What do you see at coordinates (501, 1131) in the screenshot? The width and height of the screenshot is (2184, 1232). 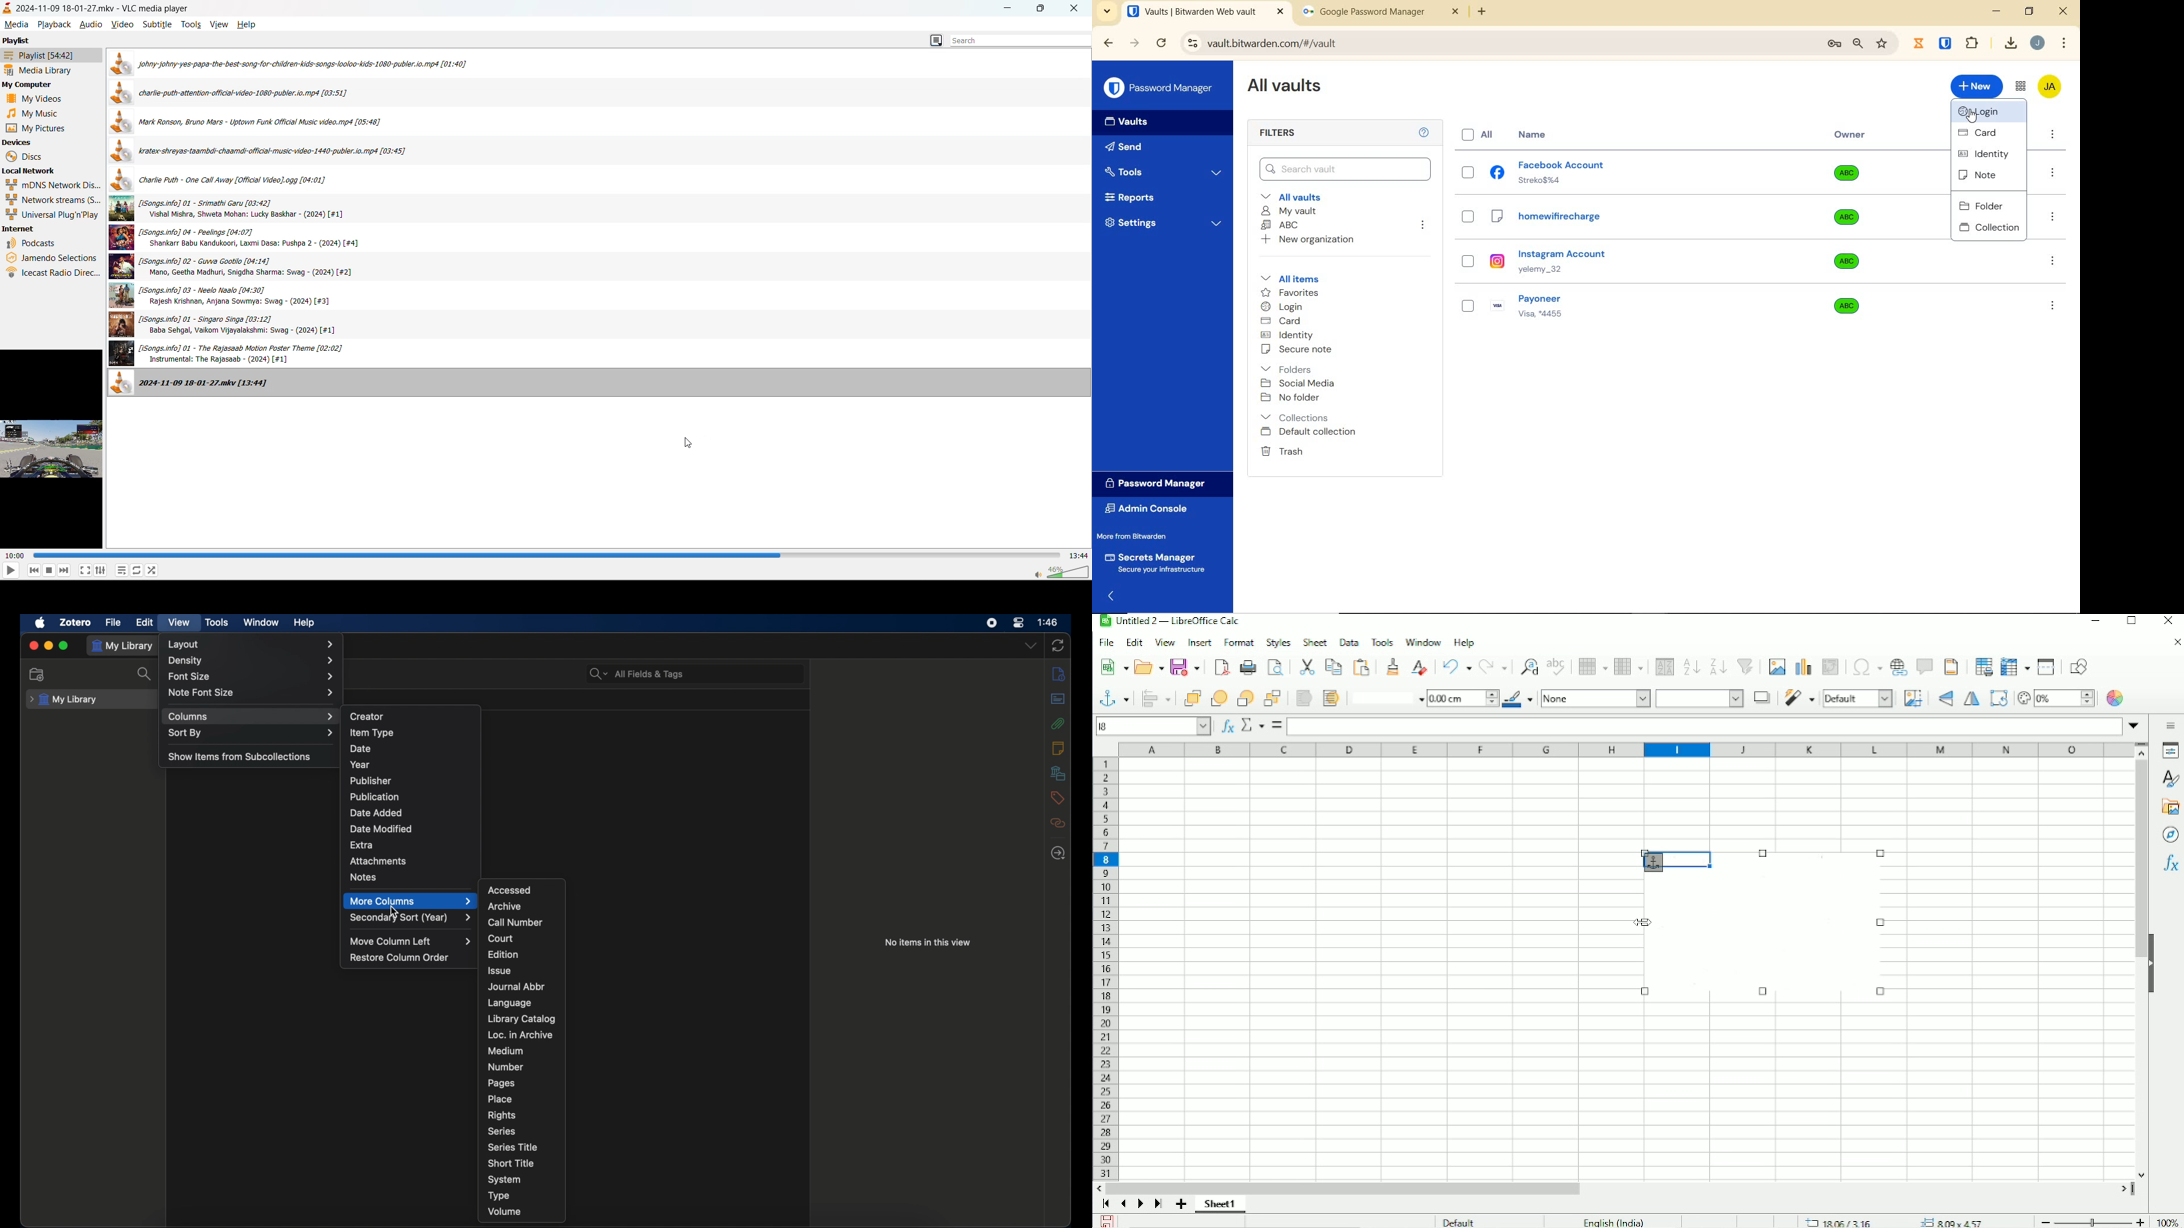 I see `series` at bounding box center [501, 1131].